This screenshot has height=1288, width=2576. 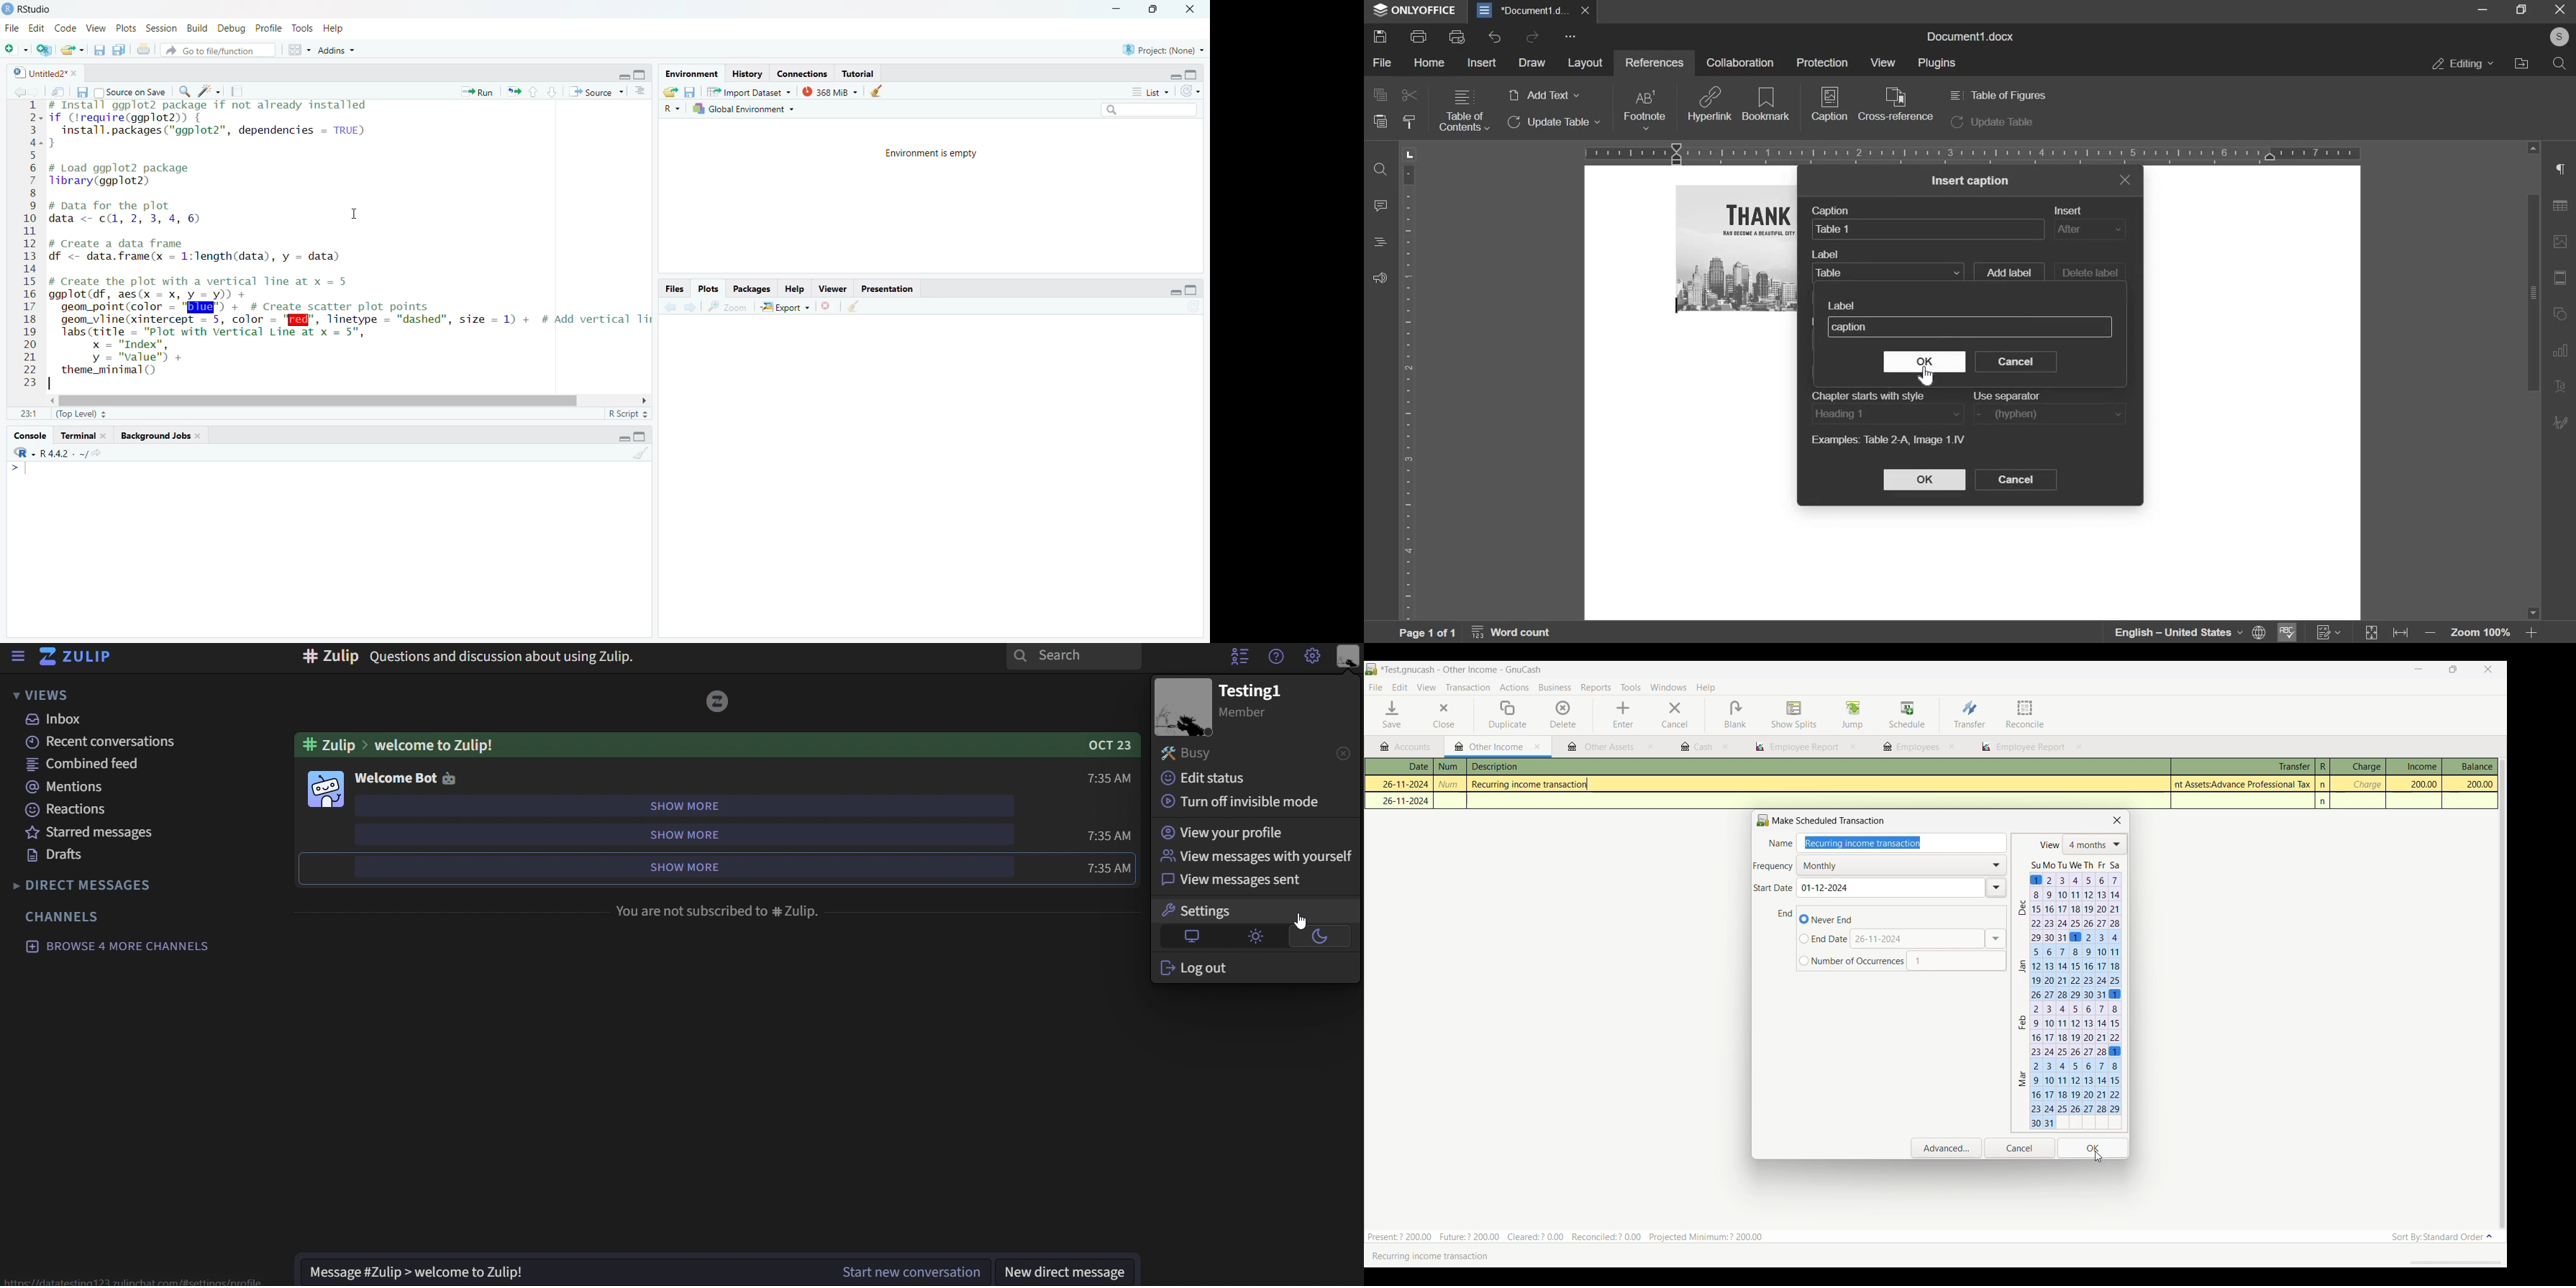 What do you see at coordinates (36, 28) in the screenshot?
I see `Edit` at bounding box center [36, 28].